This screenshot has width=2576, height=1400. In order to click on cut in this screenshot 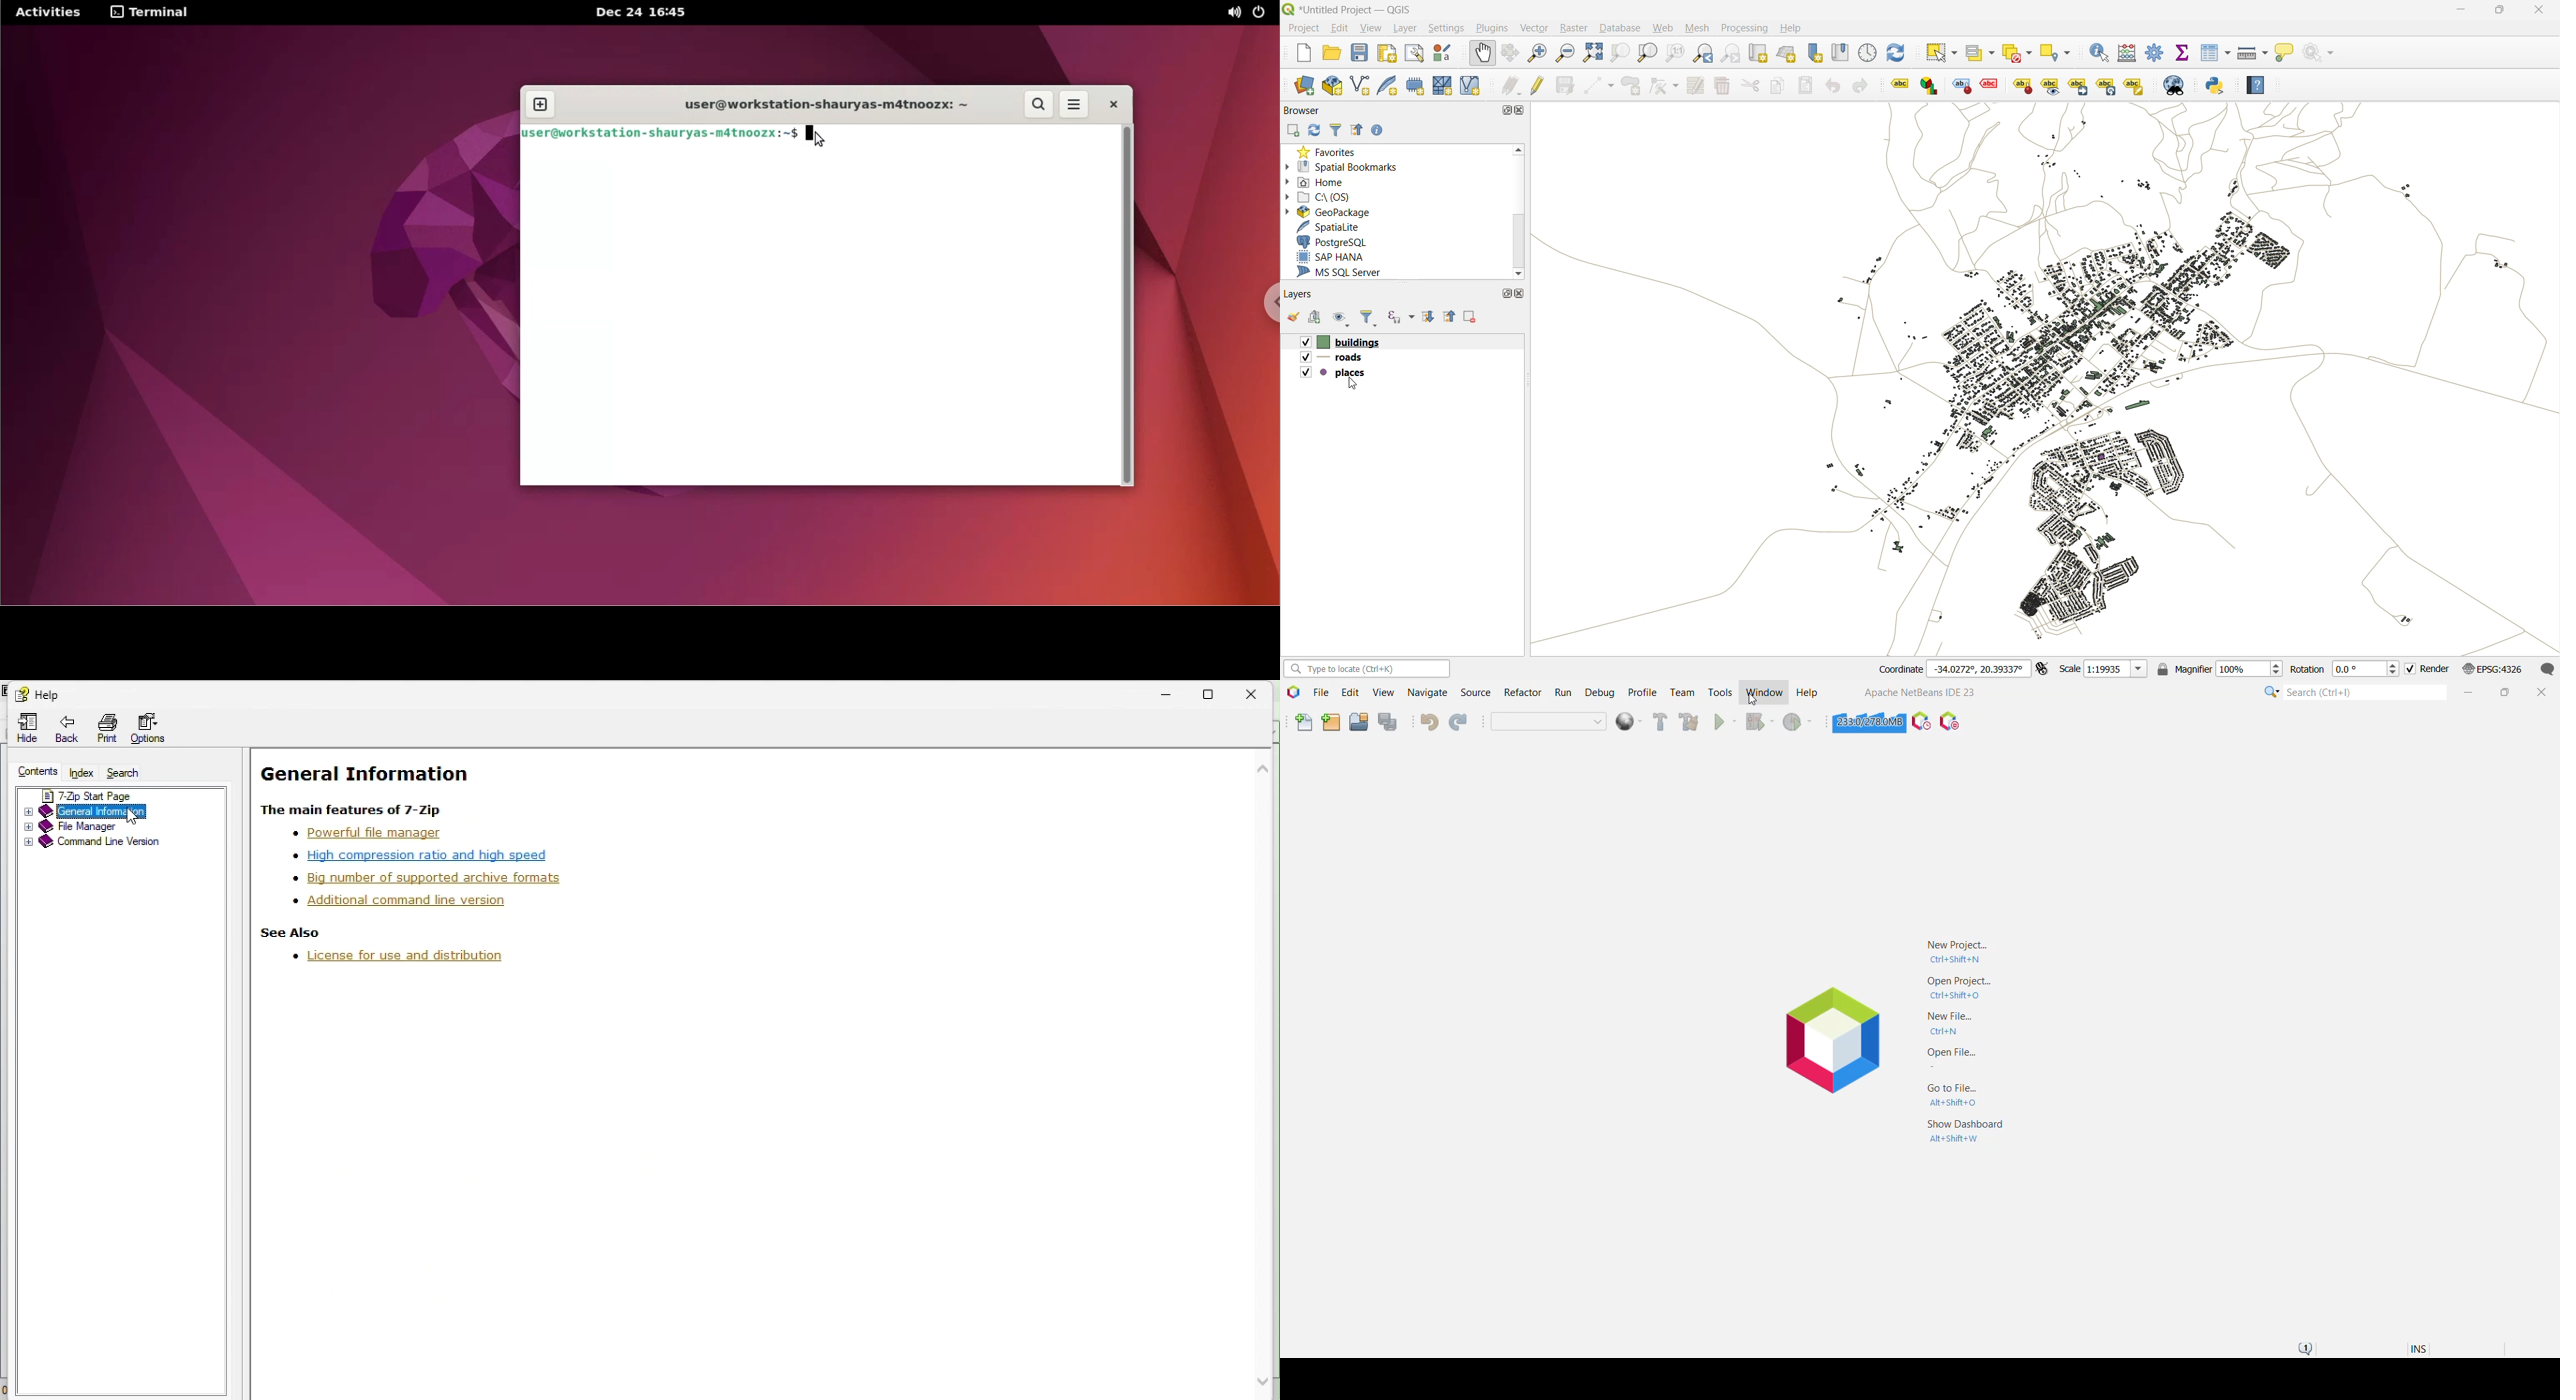, I will do `click(1753, 87)`.